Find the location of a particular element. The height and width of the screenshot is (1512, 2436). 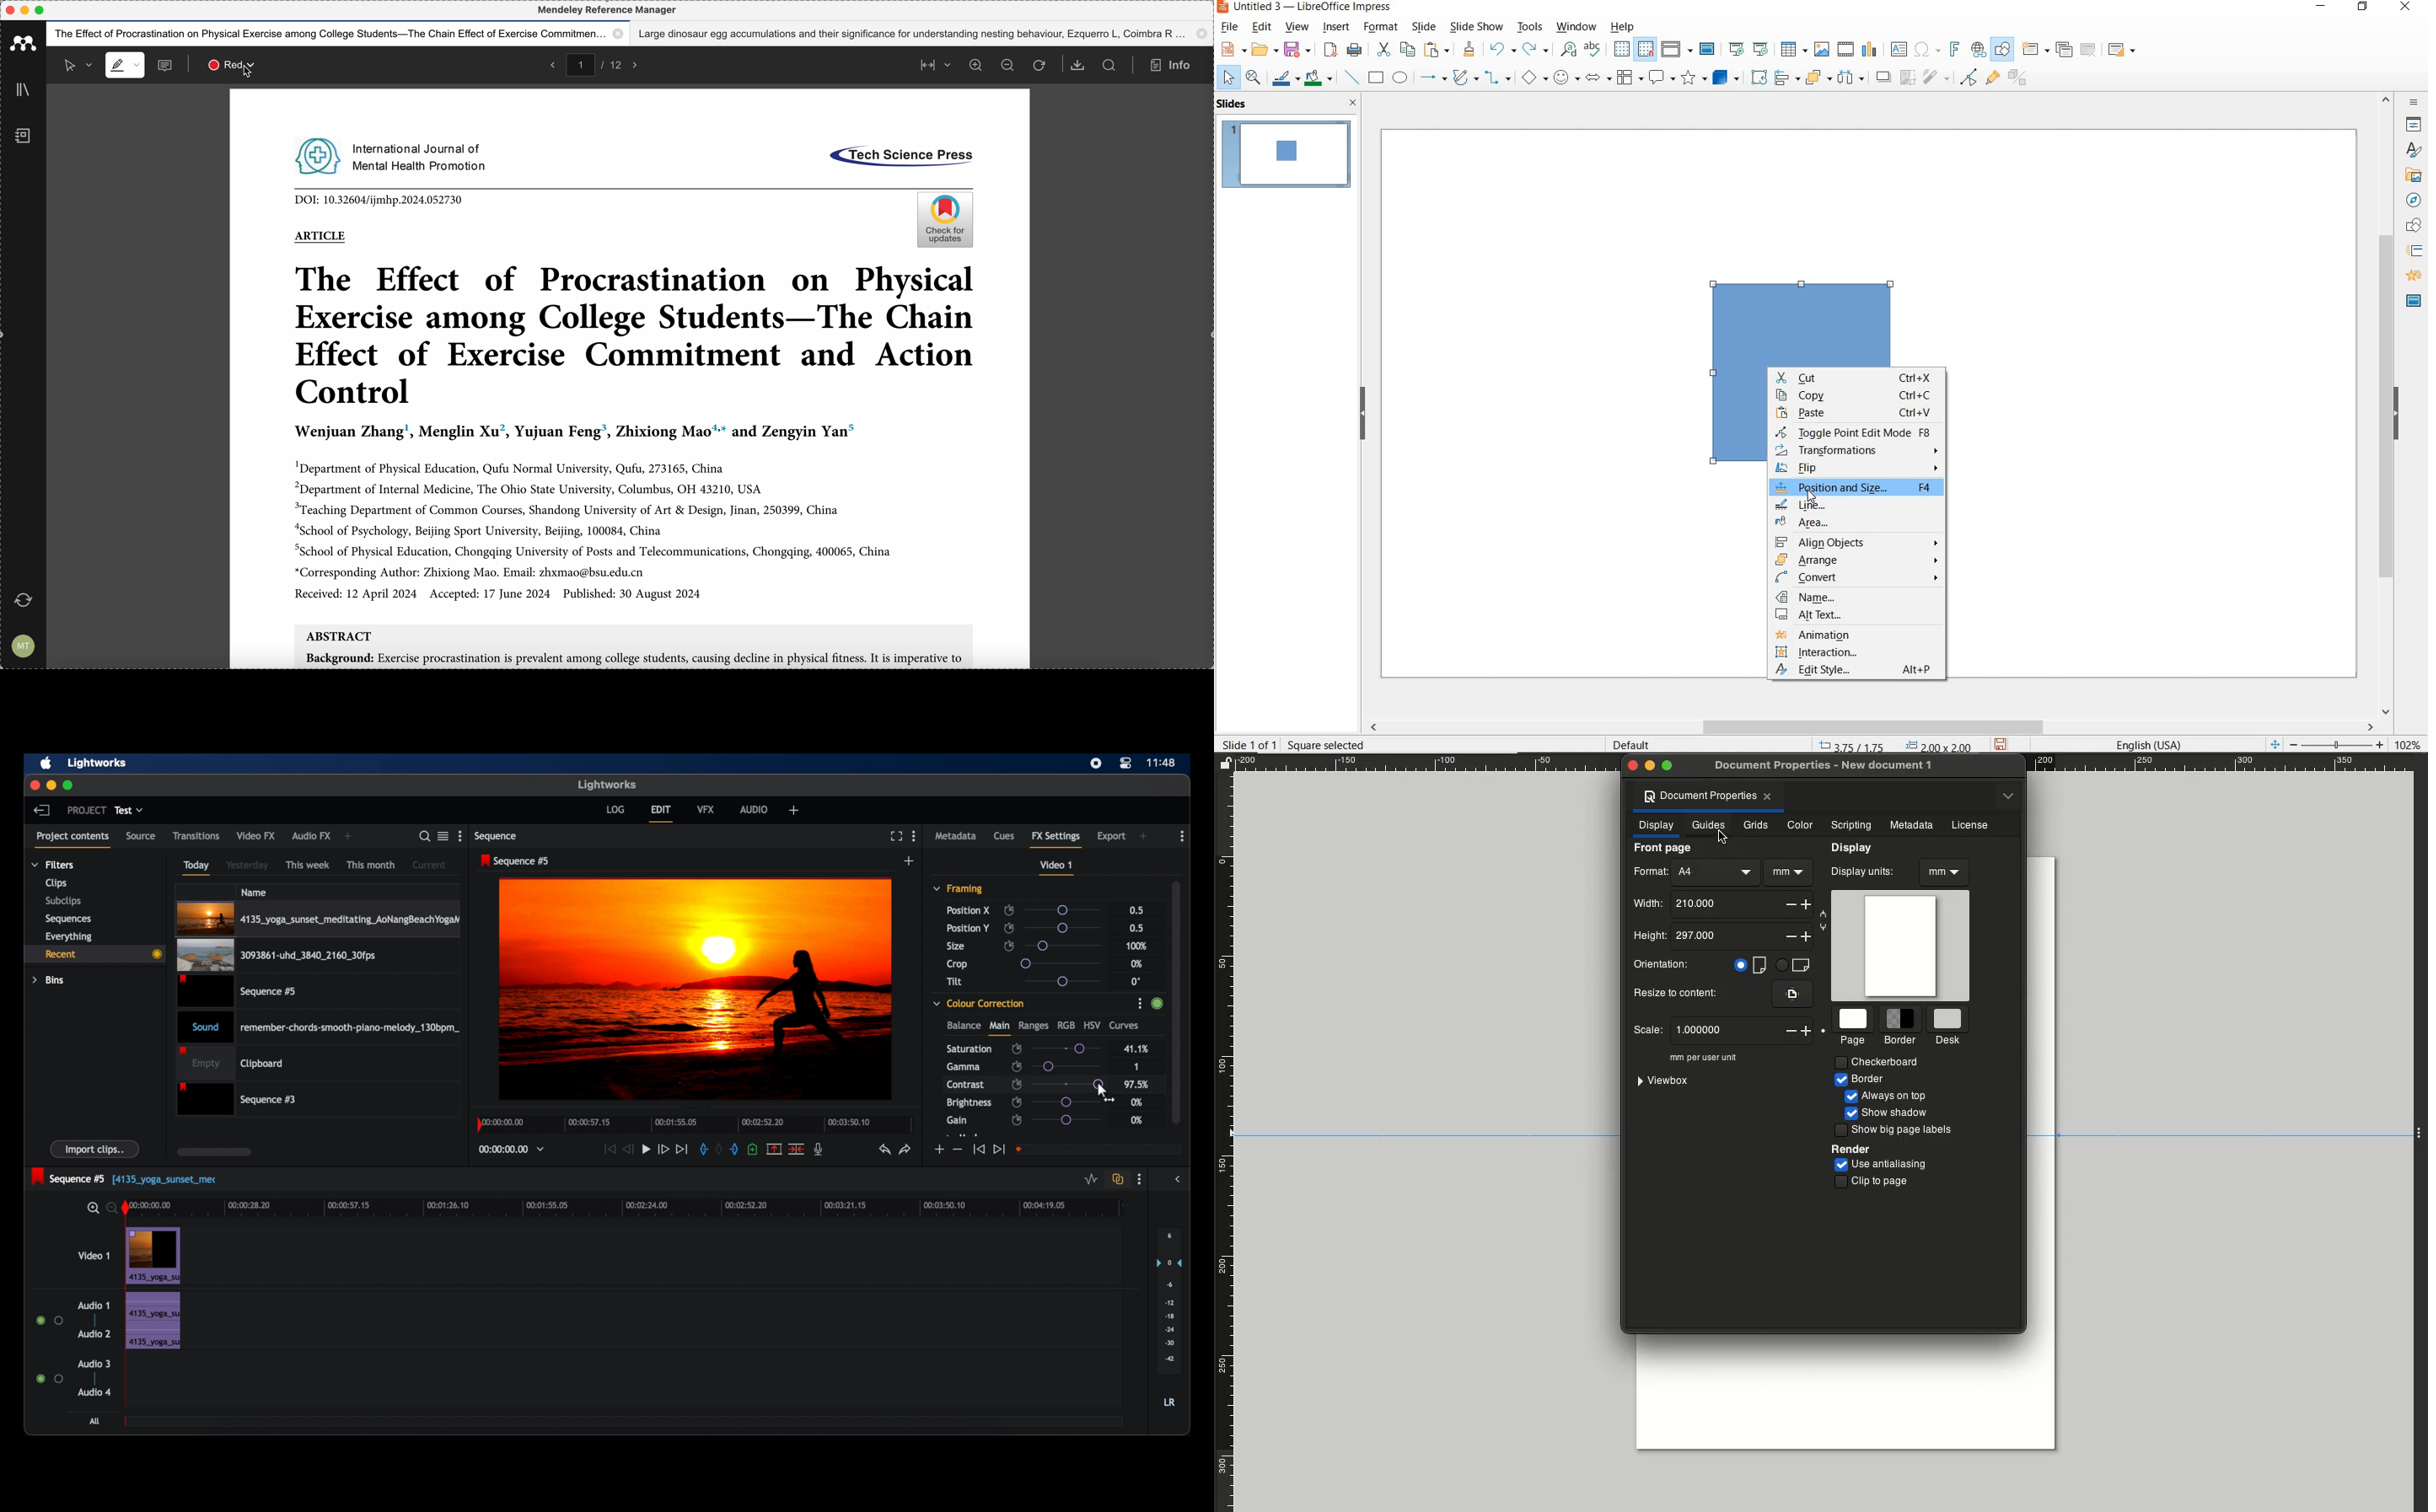

stars and banners is located at coordinates (1692, 79).